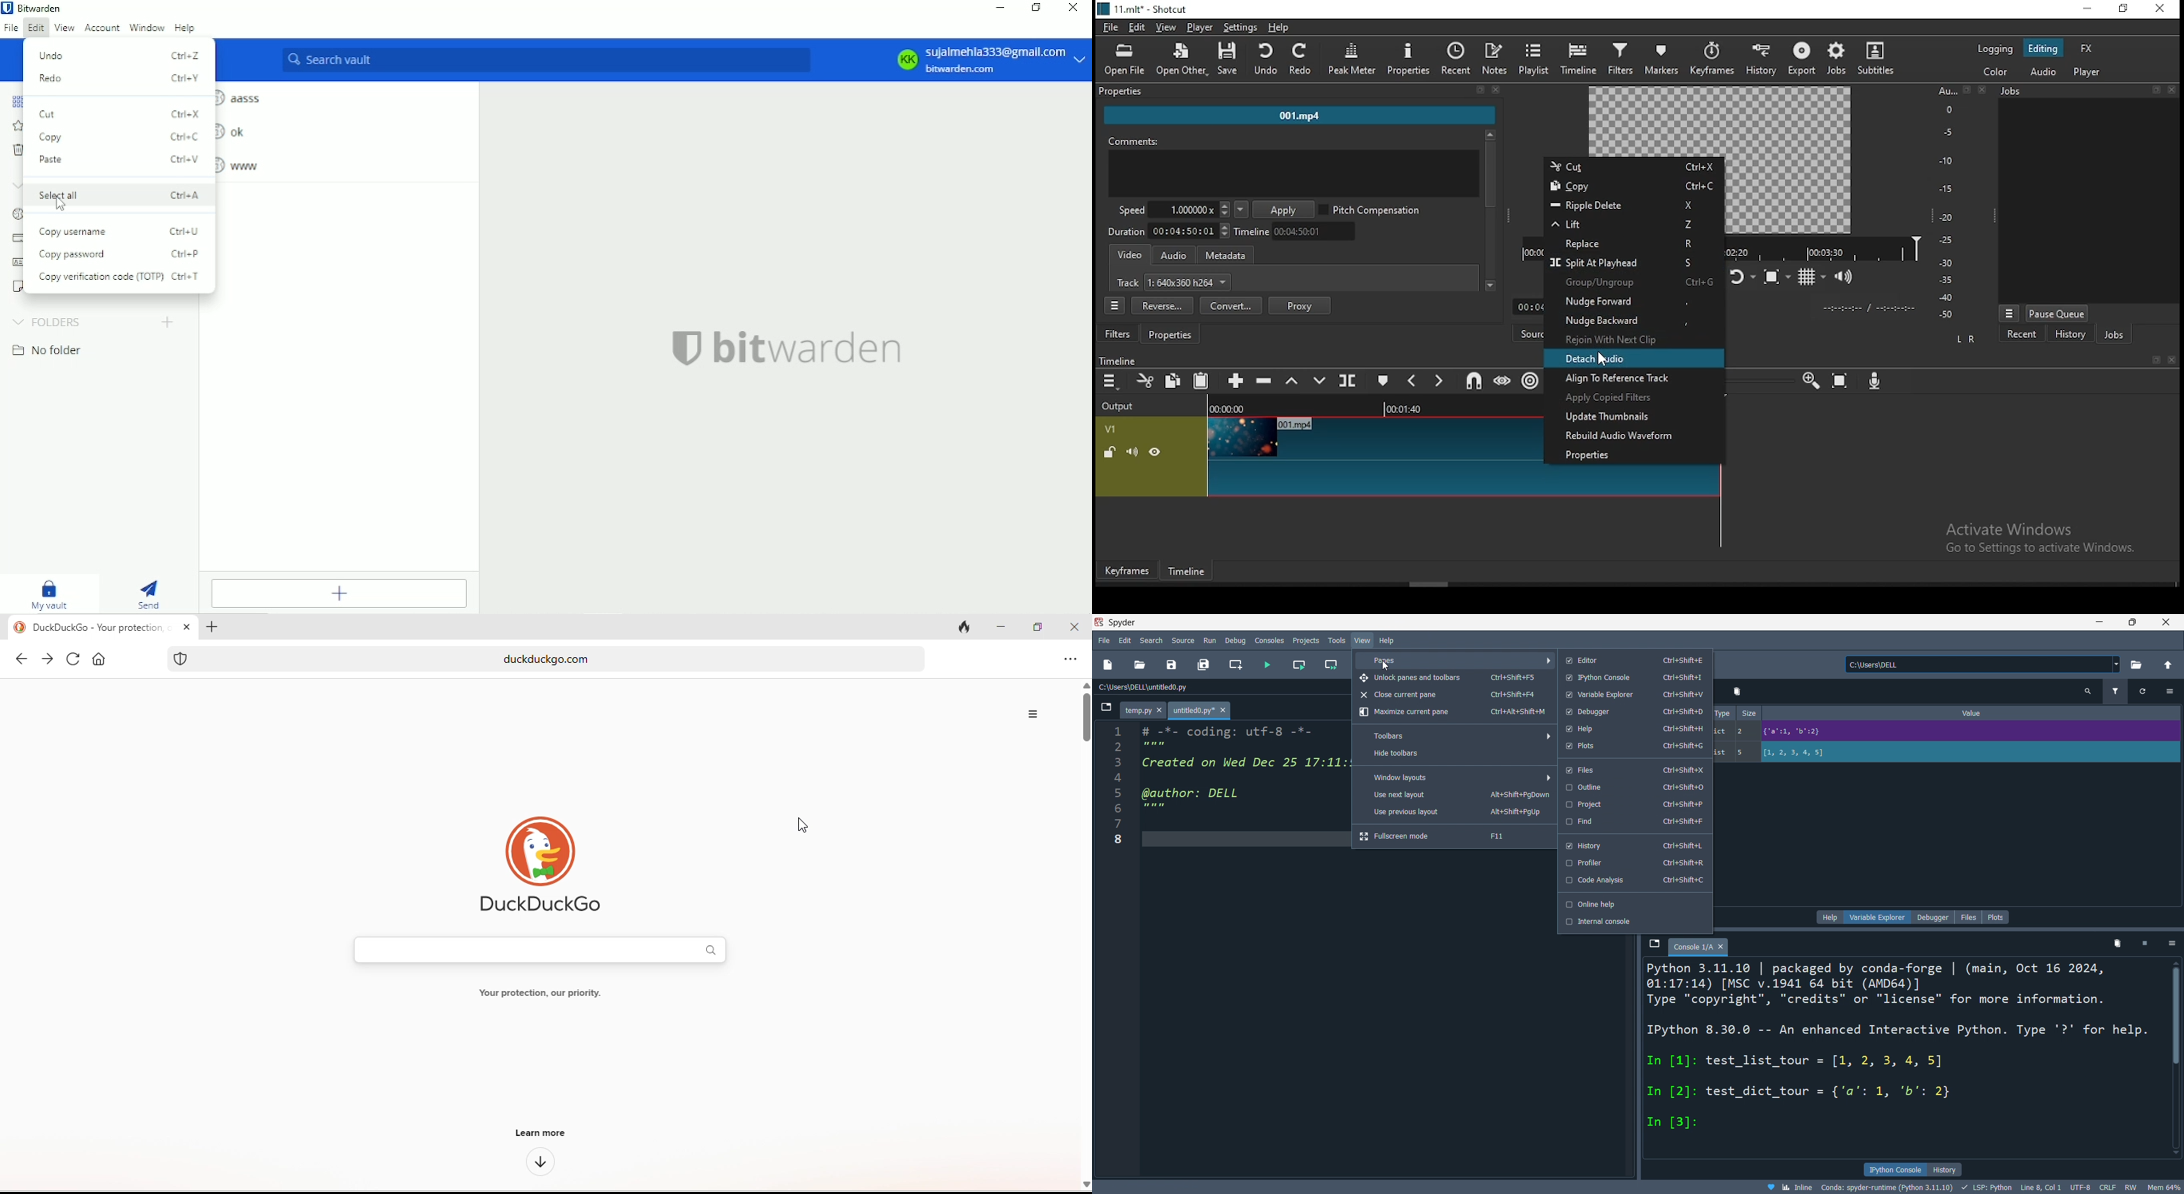  I want to click on files, so click(1967, 917).